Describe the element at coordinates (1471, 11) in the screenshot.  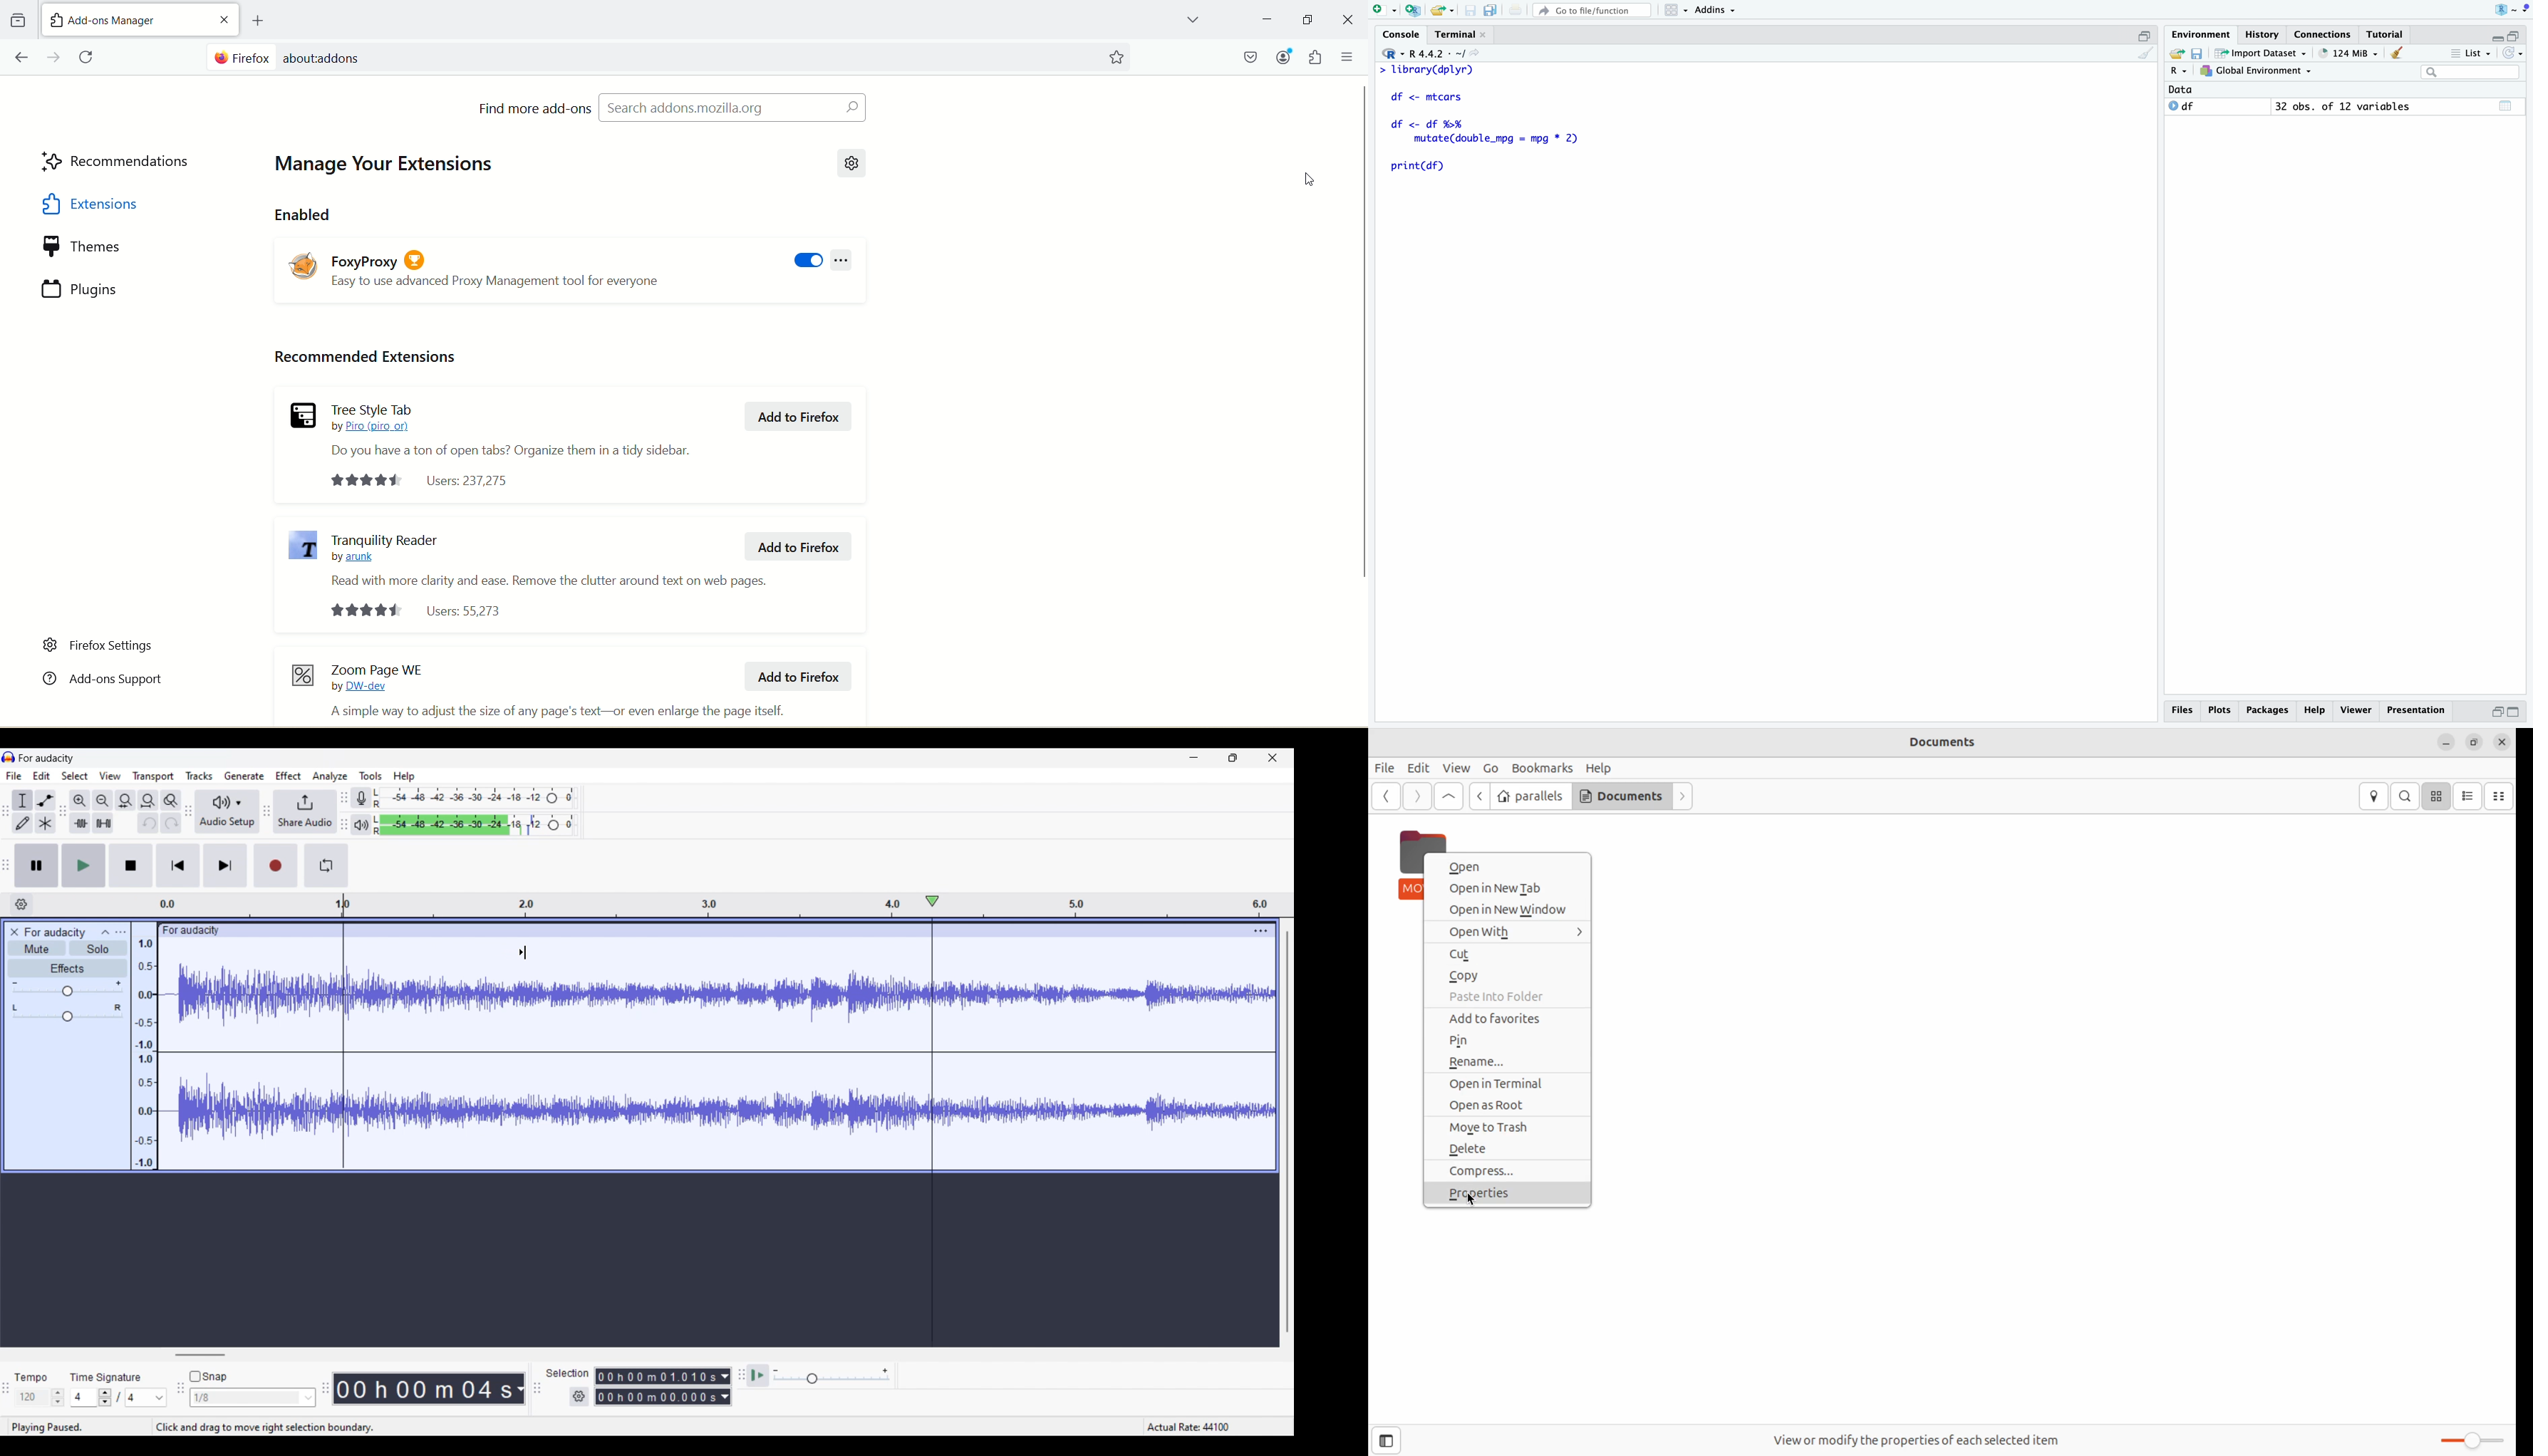
I see `save` at that location.